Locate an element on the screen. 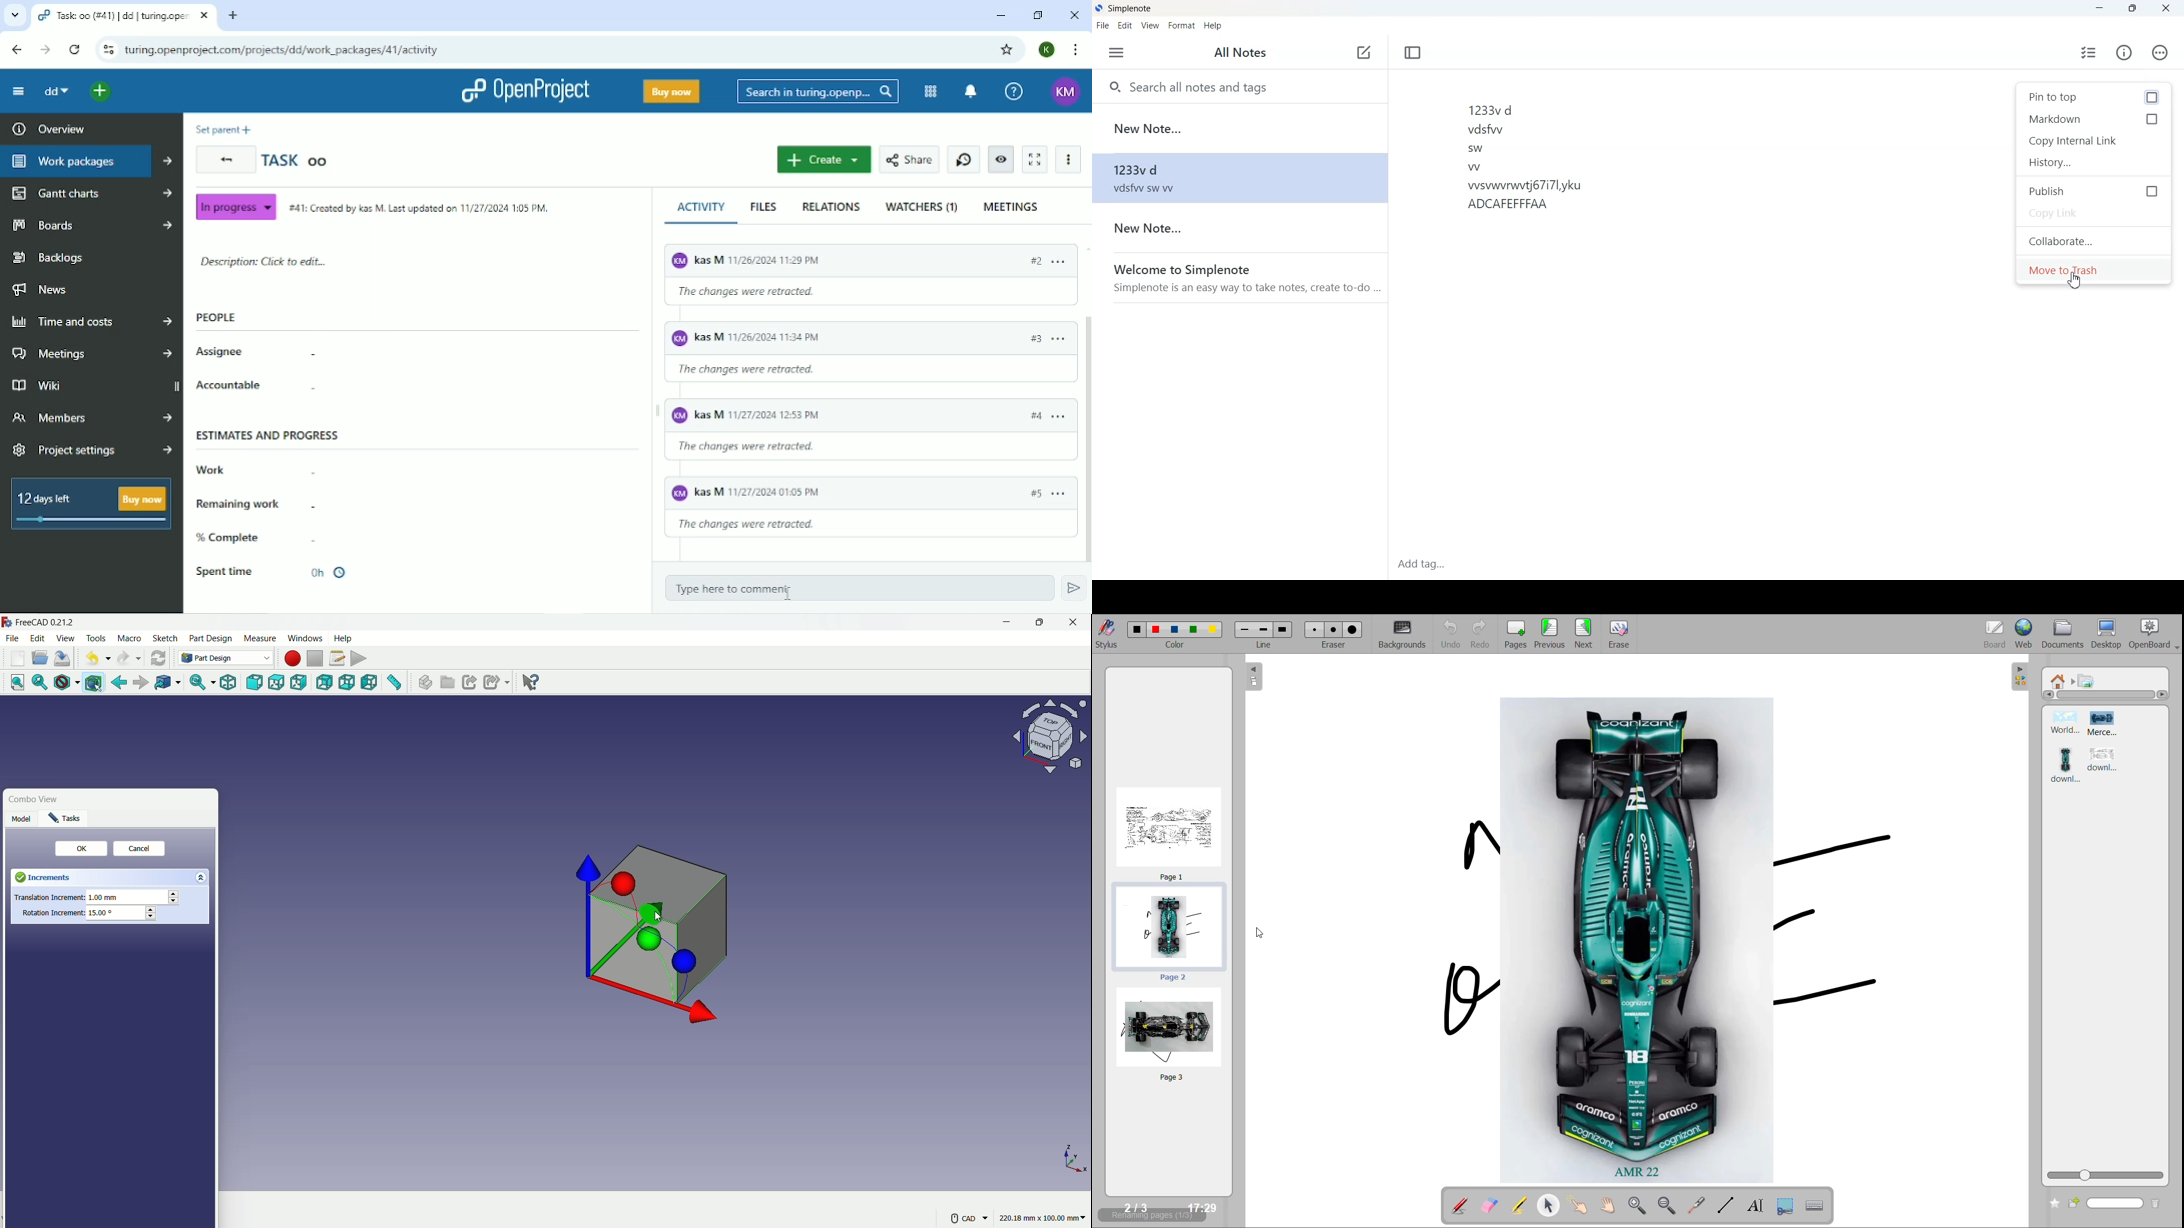  Meetings is located at coordinates (1012, 206).